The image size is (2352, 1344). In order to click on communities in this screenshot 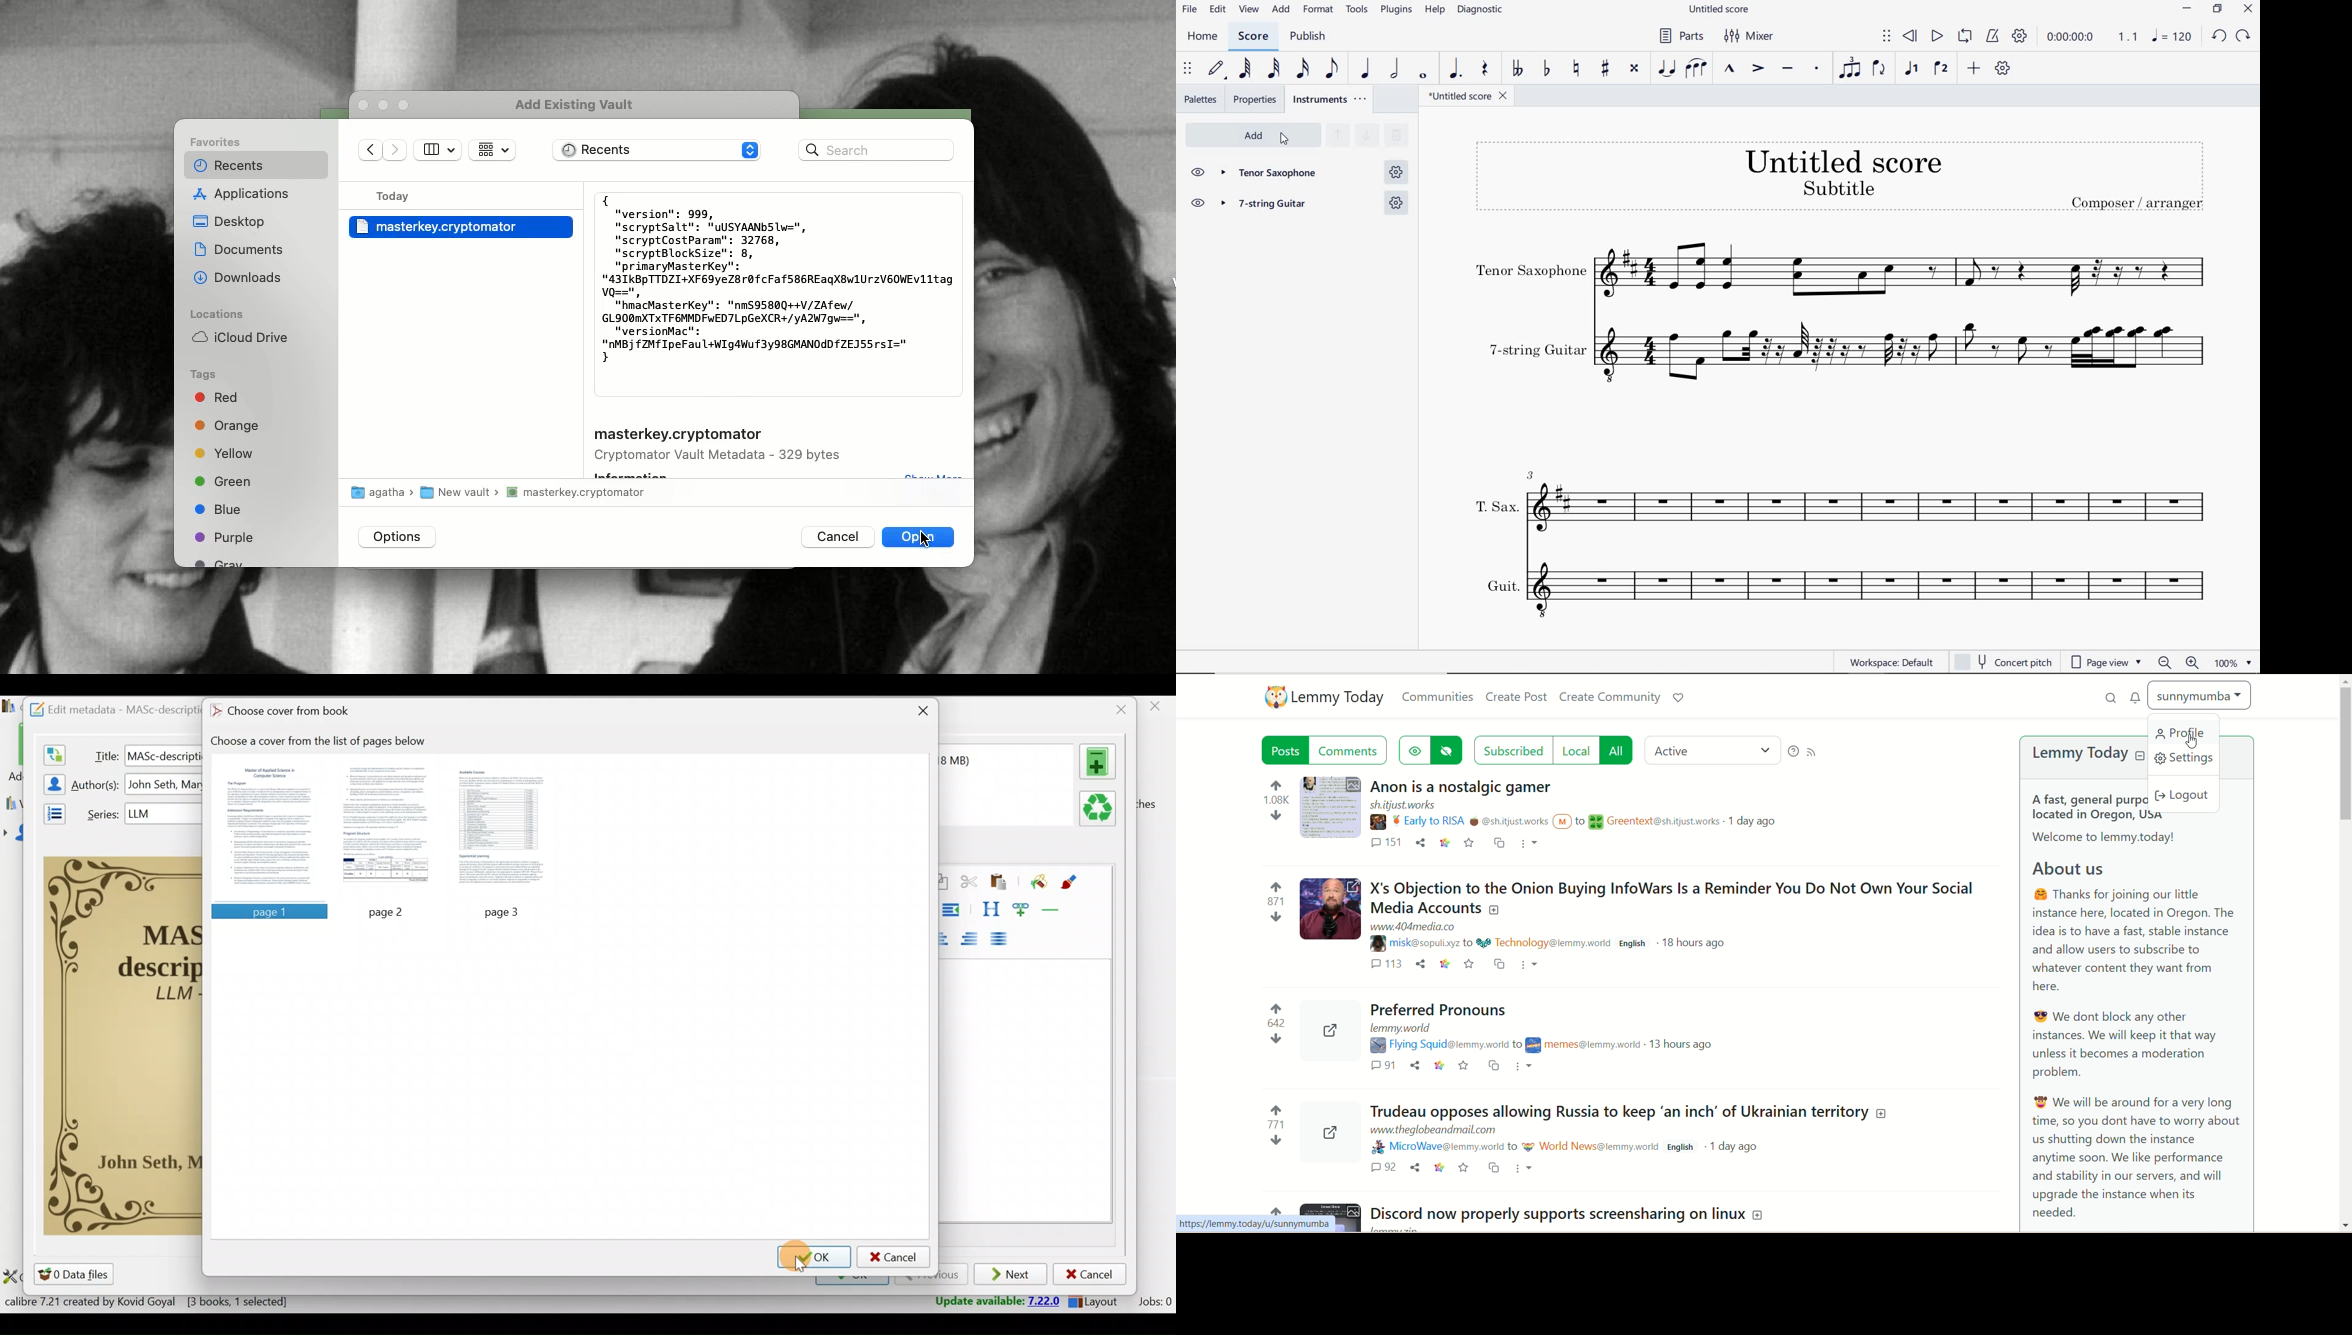, I will do `click(1438, 697)`.